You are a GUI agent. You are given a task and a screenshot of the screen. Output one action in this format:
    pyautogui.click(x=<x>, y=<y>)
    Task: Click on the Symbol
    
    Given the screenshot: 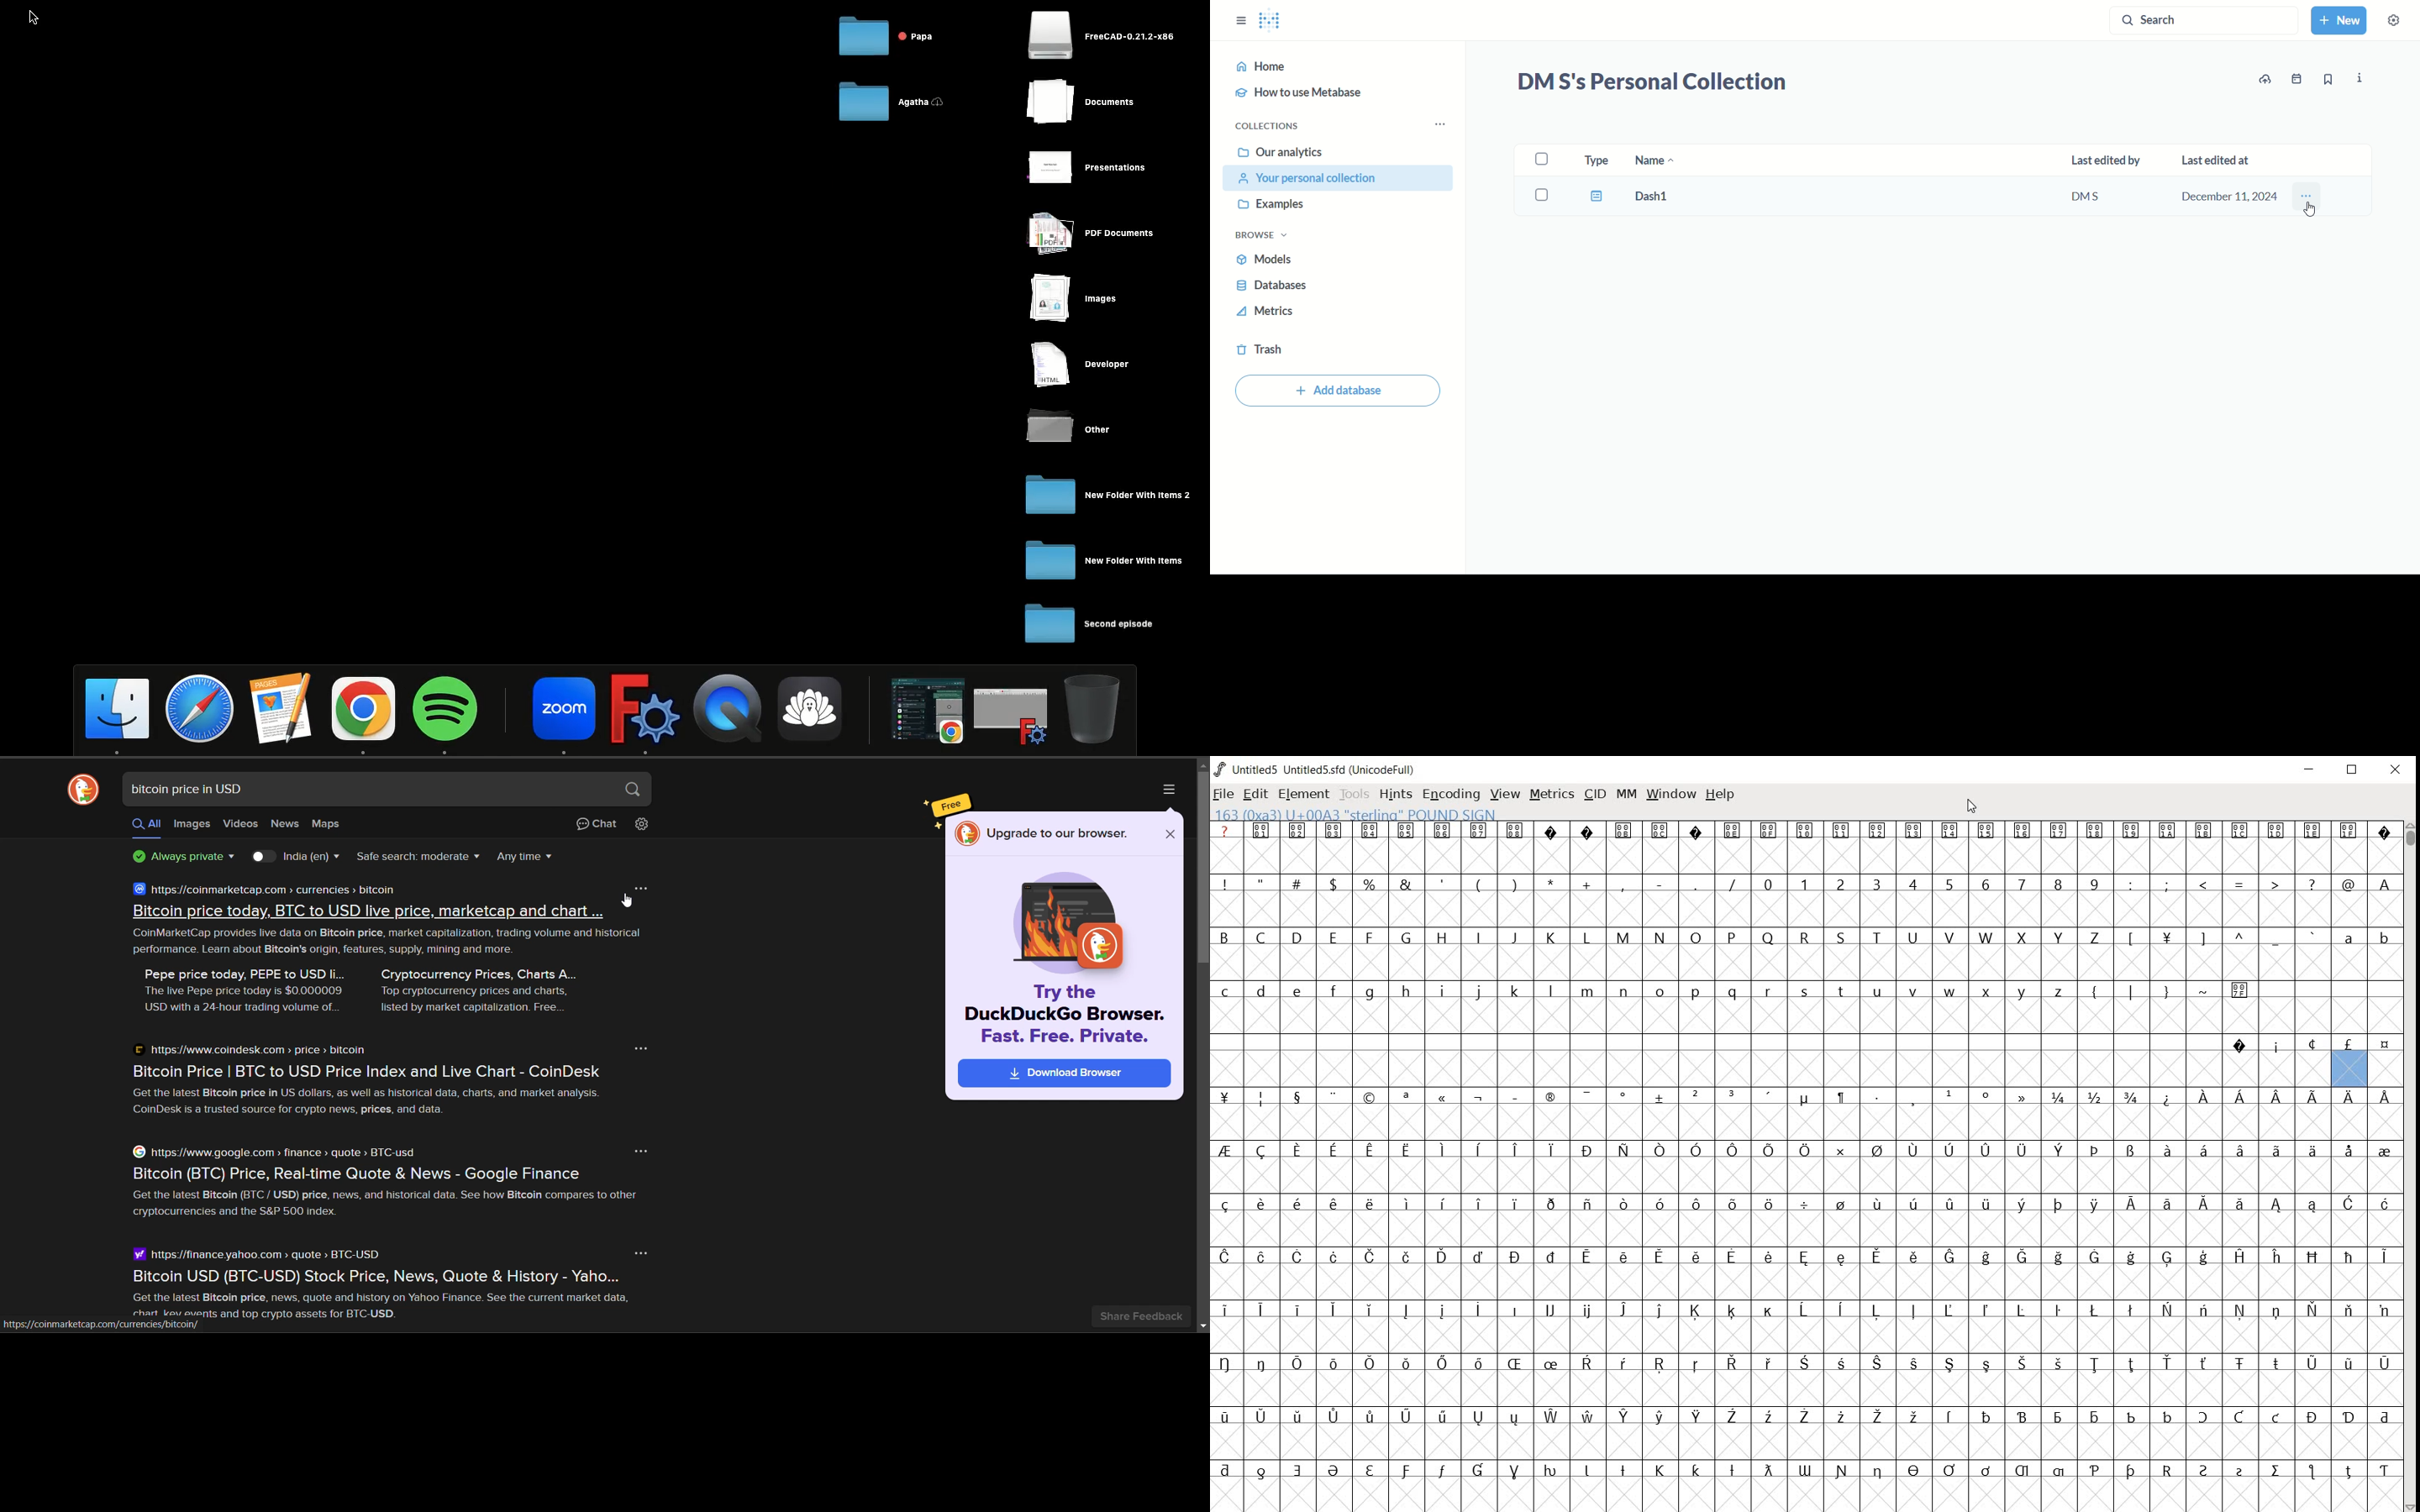 What is the action you would take?
    pyautogui.click(x=1516, y=831)
    